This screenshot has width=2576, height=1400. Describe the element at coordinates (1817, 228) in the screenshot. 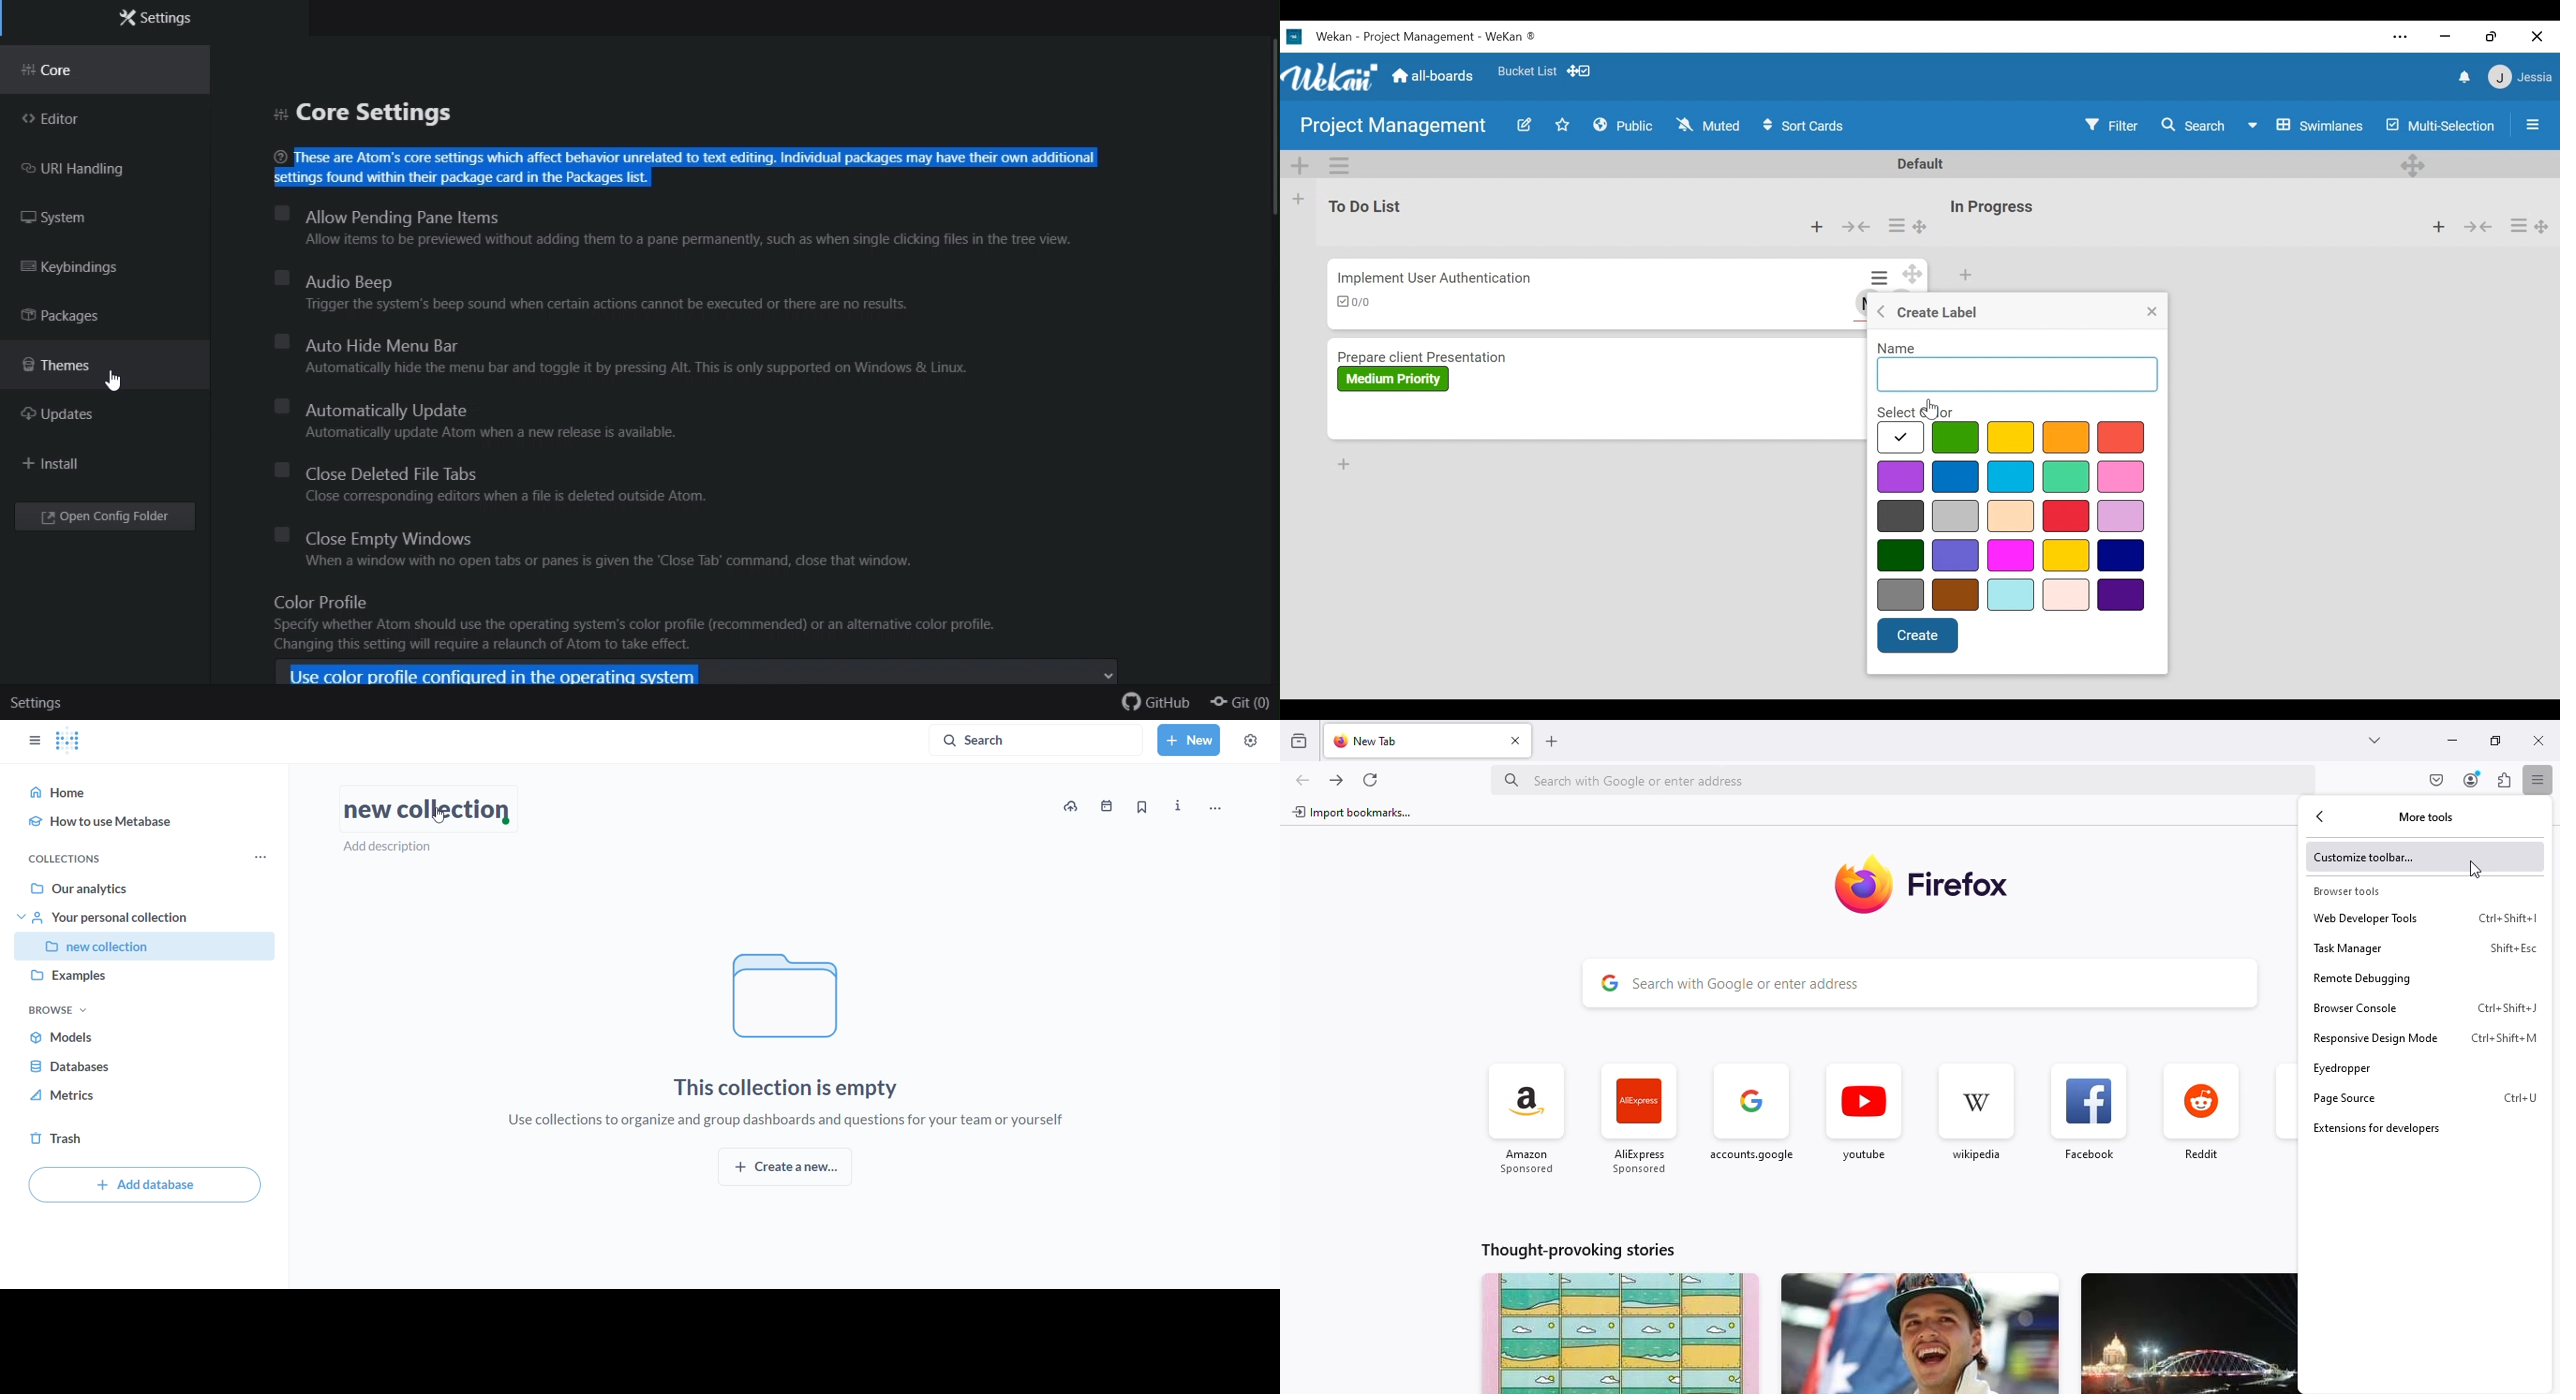

I see `Add card to top of the list` at that location.